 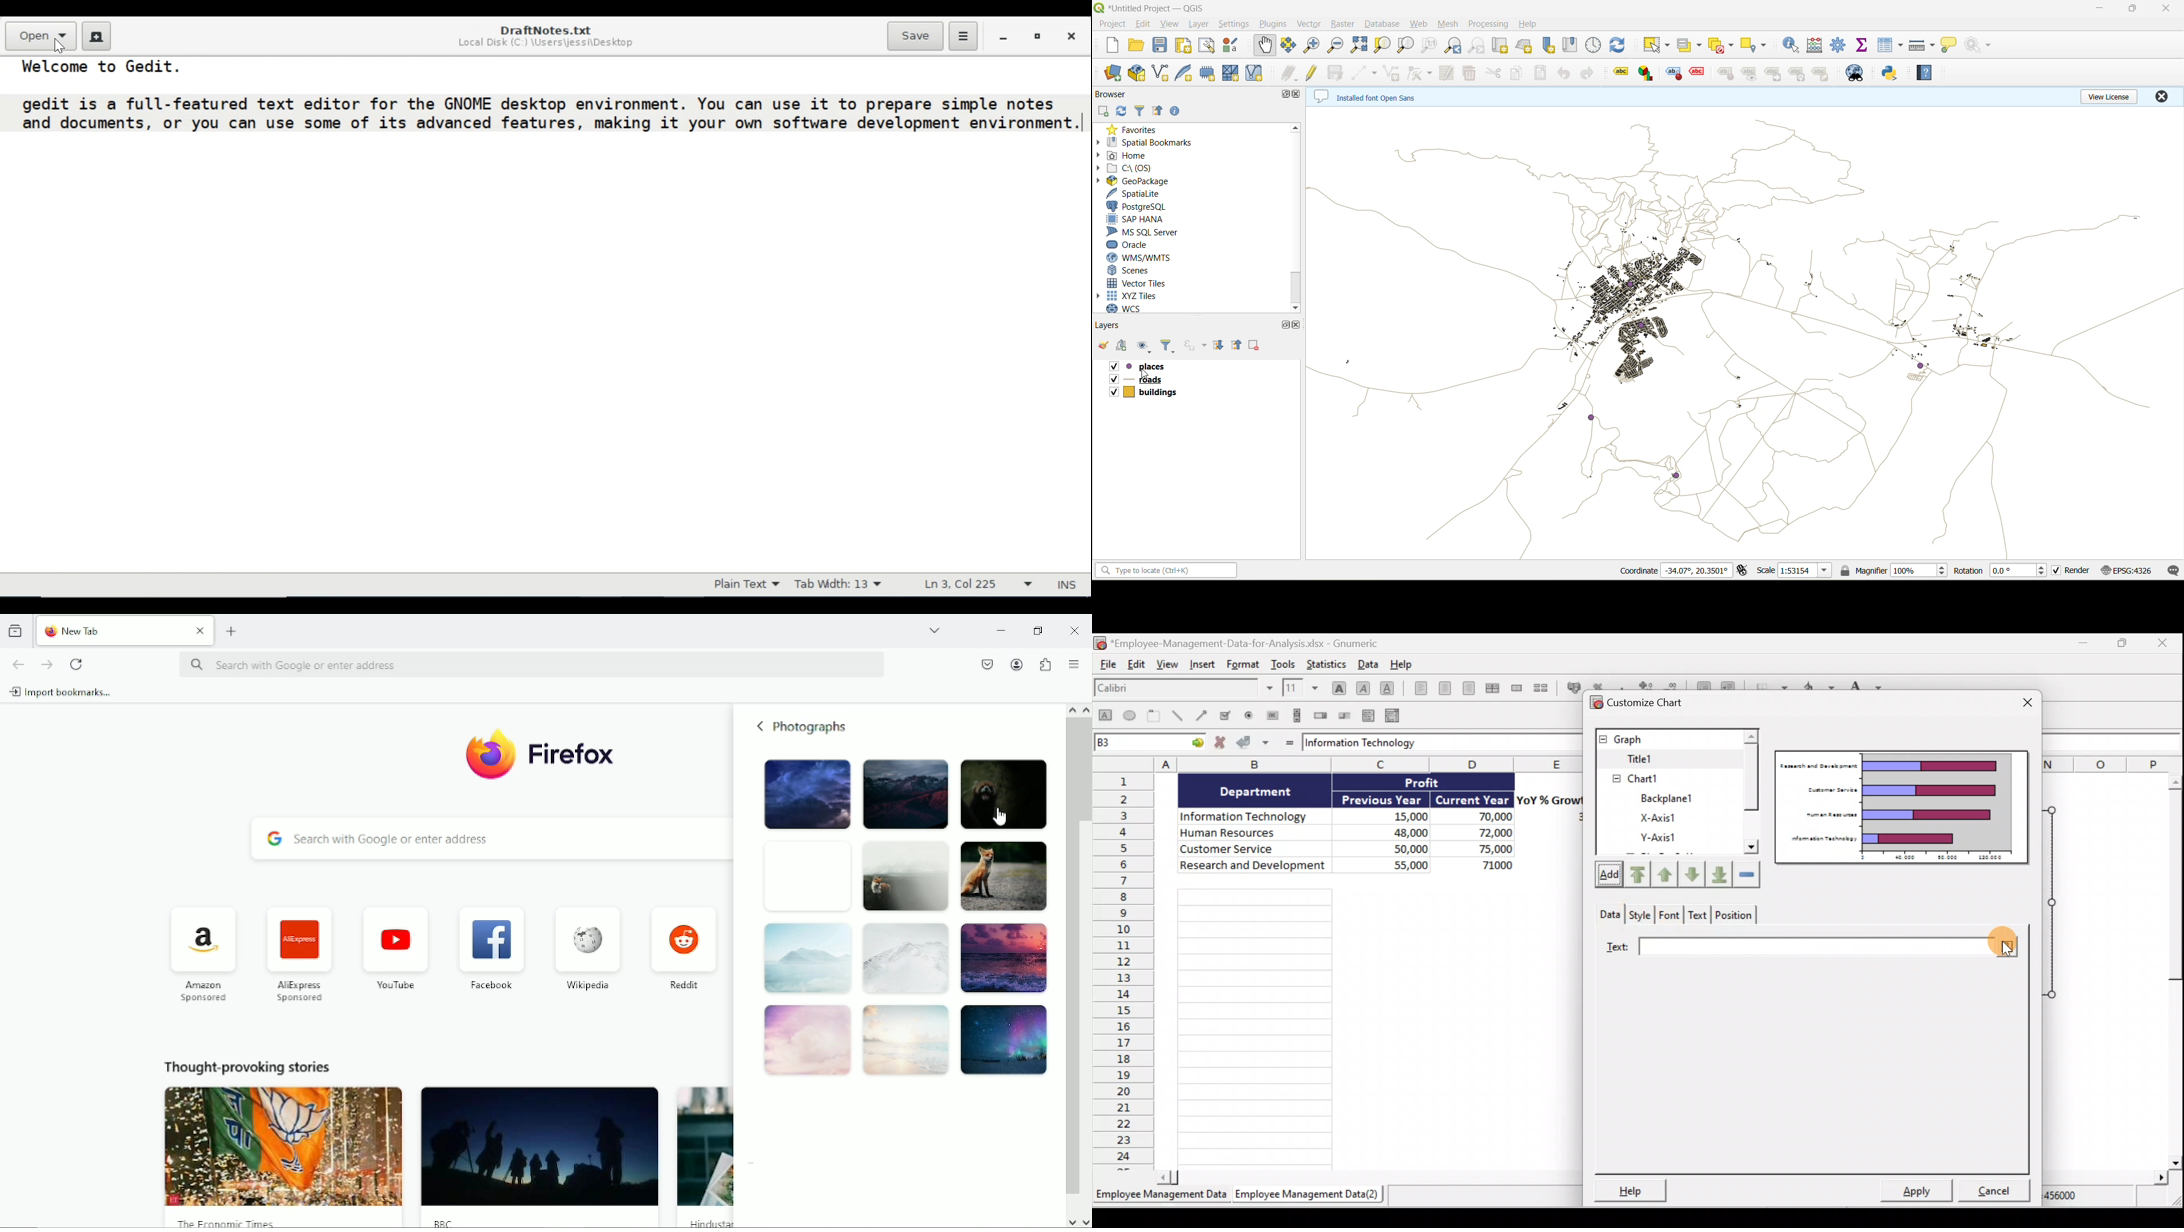 What do you see at coordinates (1396, 864) in the screenshot?
I see `55,000` at bounding box center [1396, 864].